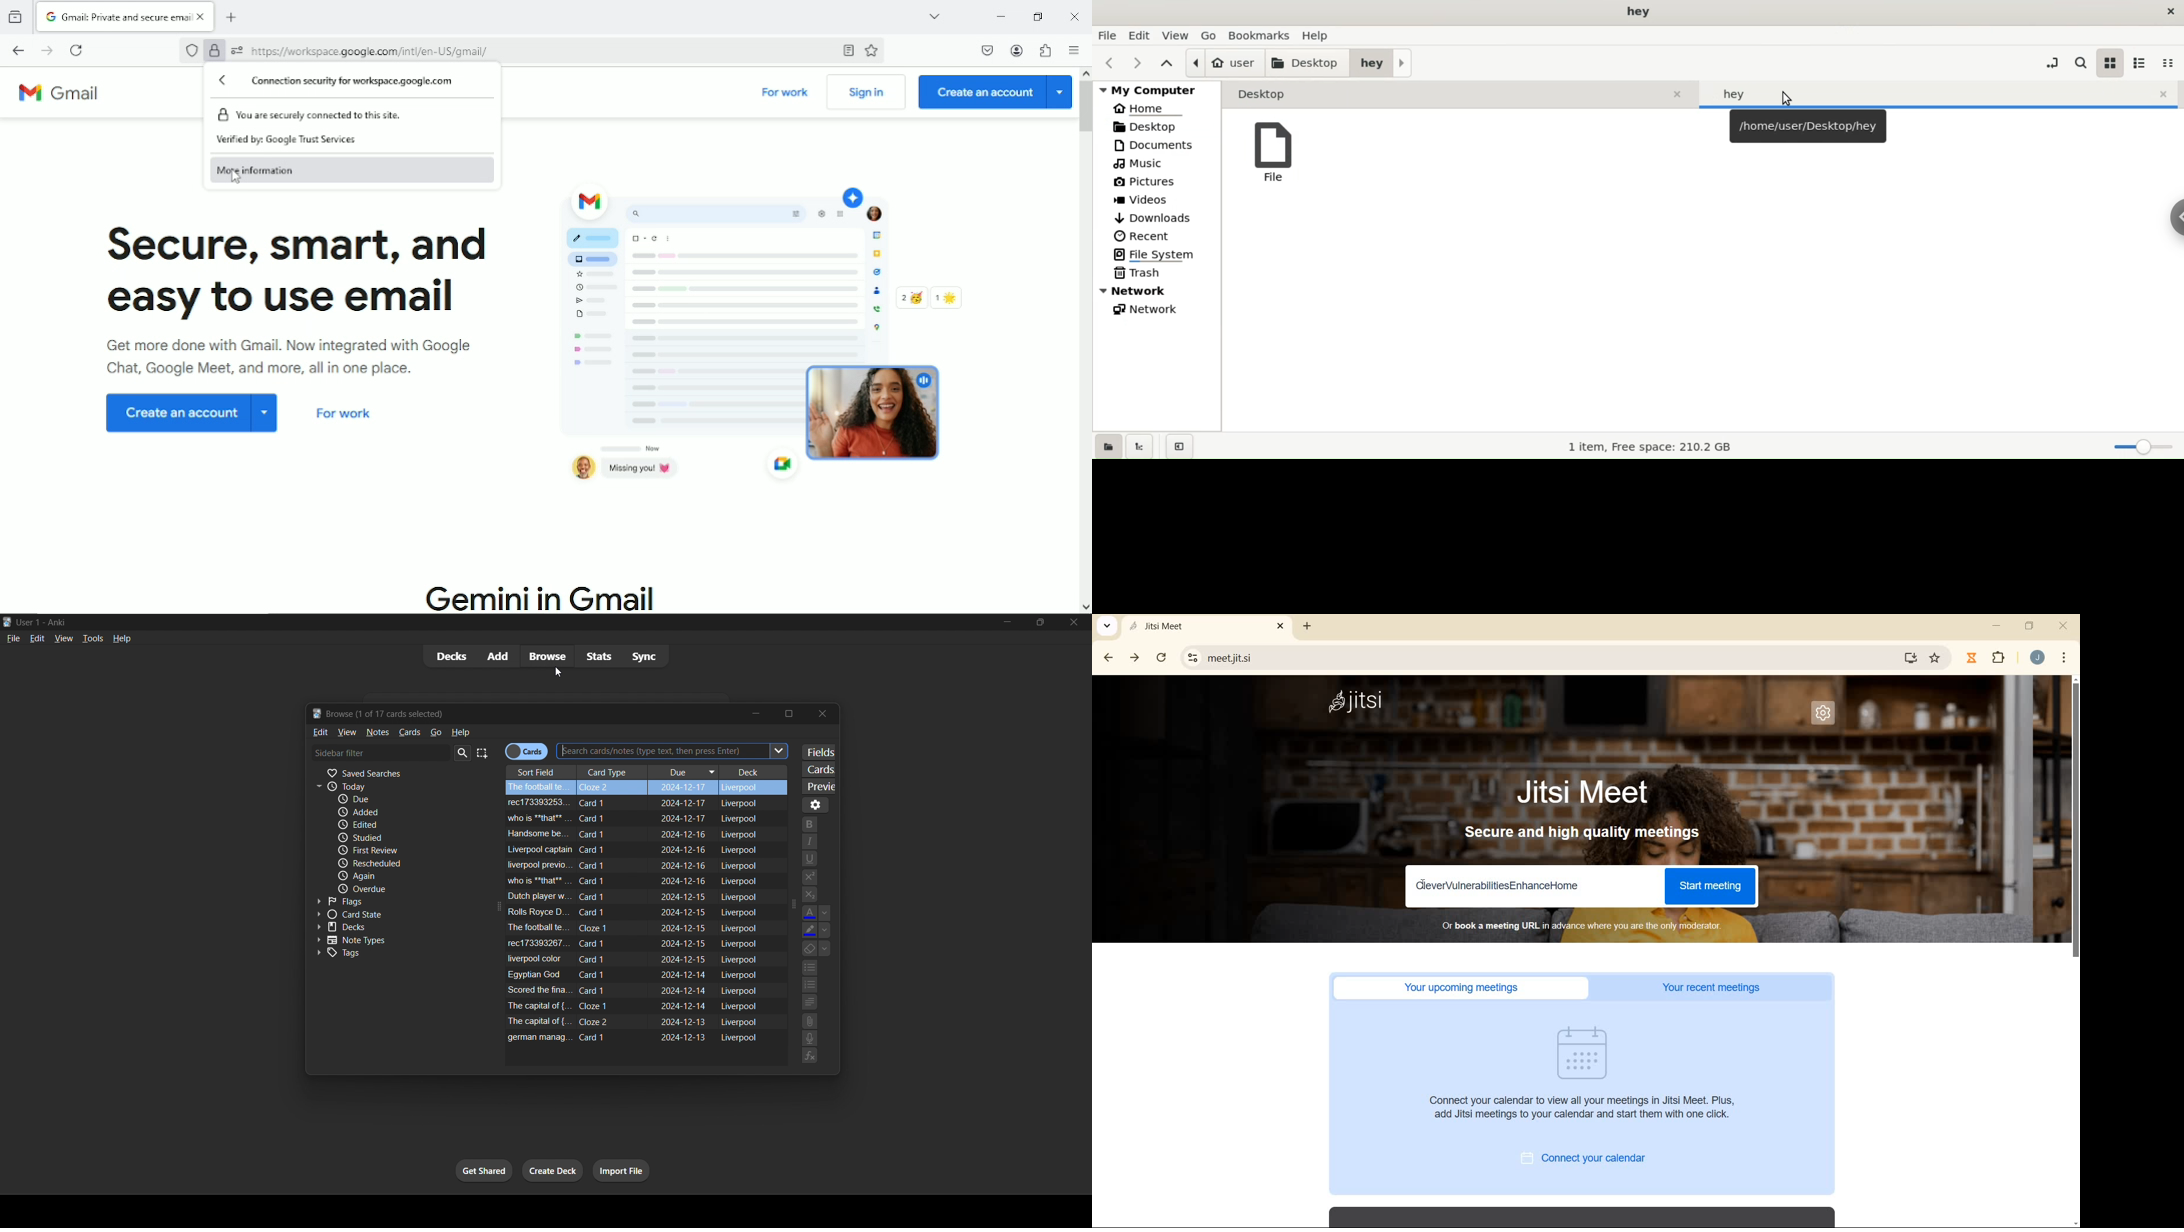 Image resolution: width=2184 pixels, height=1232 pixels. Describe the element at coordinates (616, 772) in the screenshot. I see `card type column` at that location.